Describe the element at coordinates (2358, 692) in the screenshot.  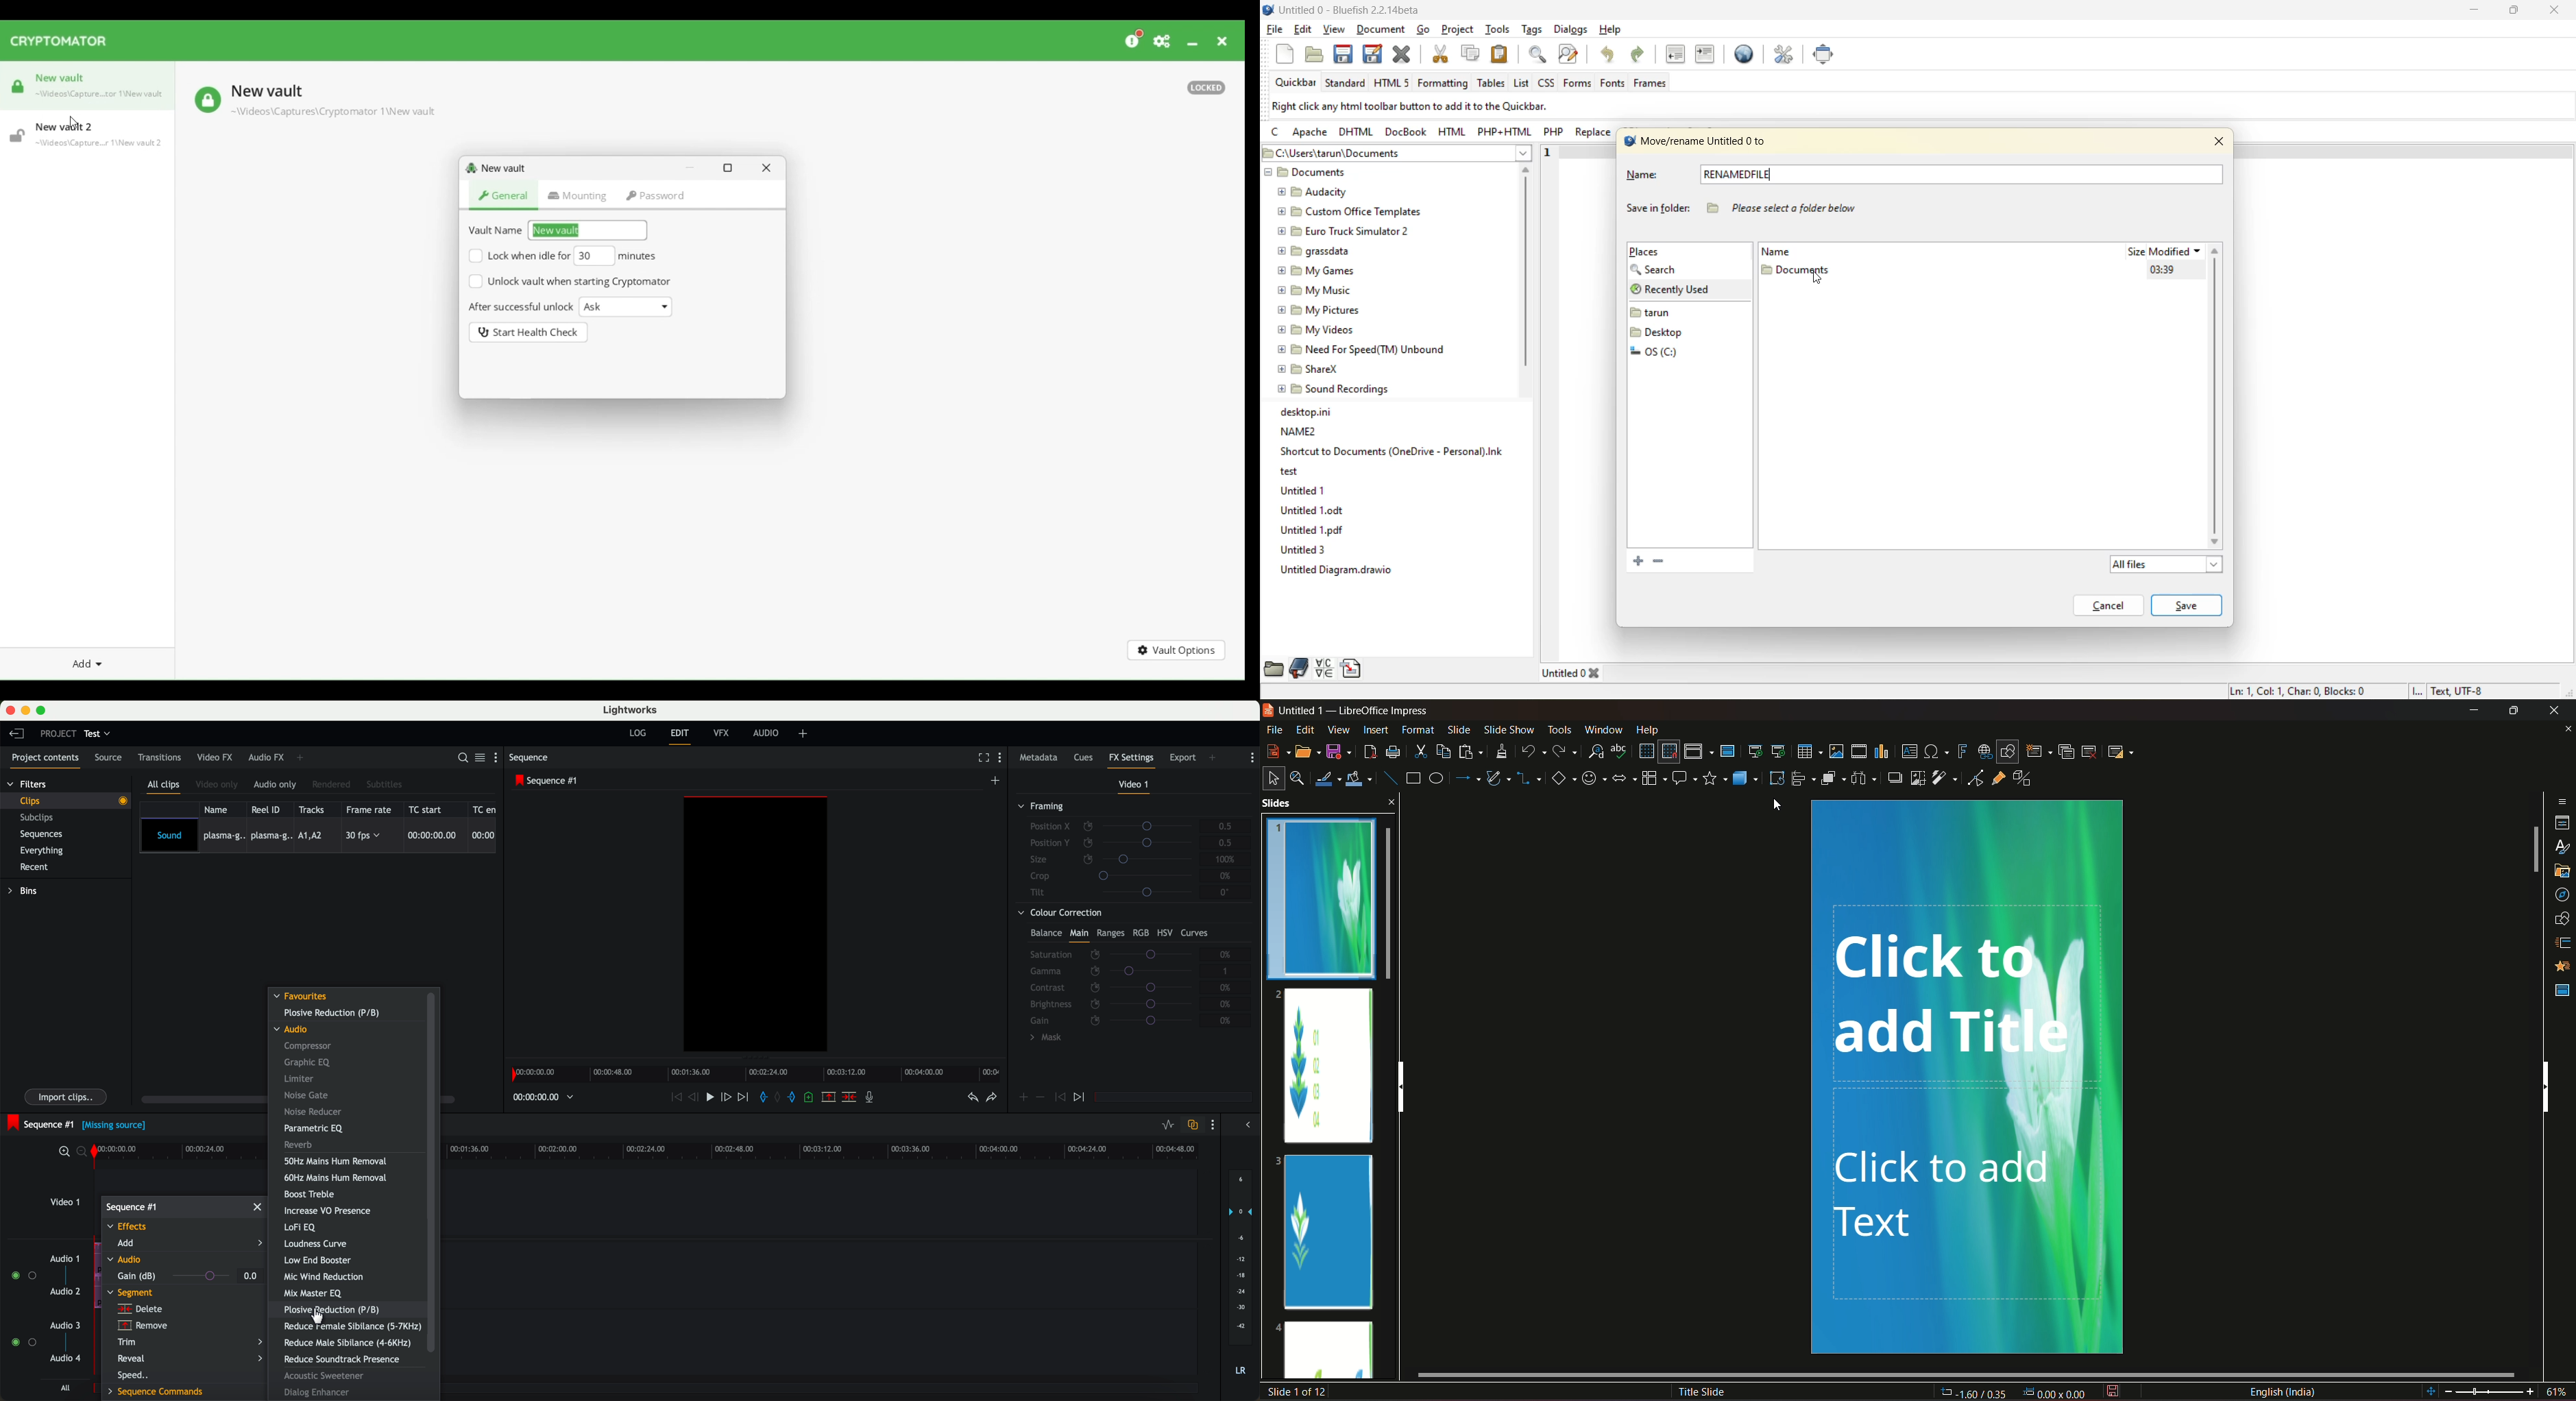
I see `metadata` at that location.